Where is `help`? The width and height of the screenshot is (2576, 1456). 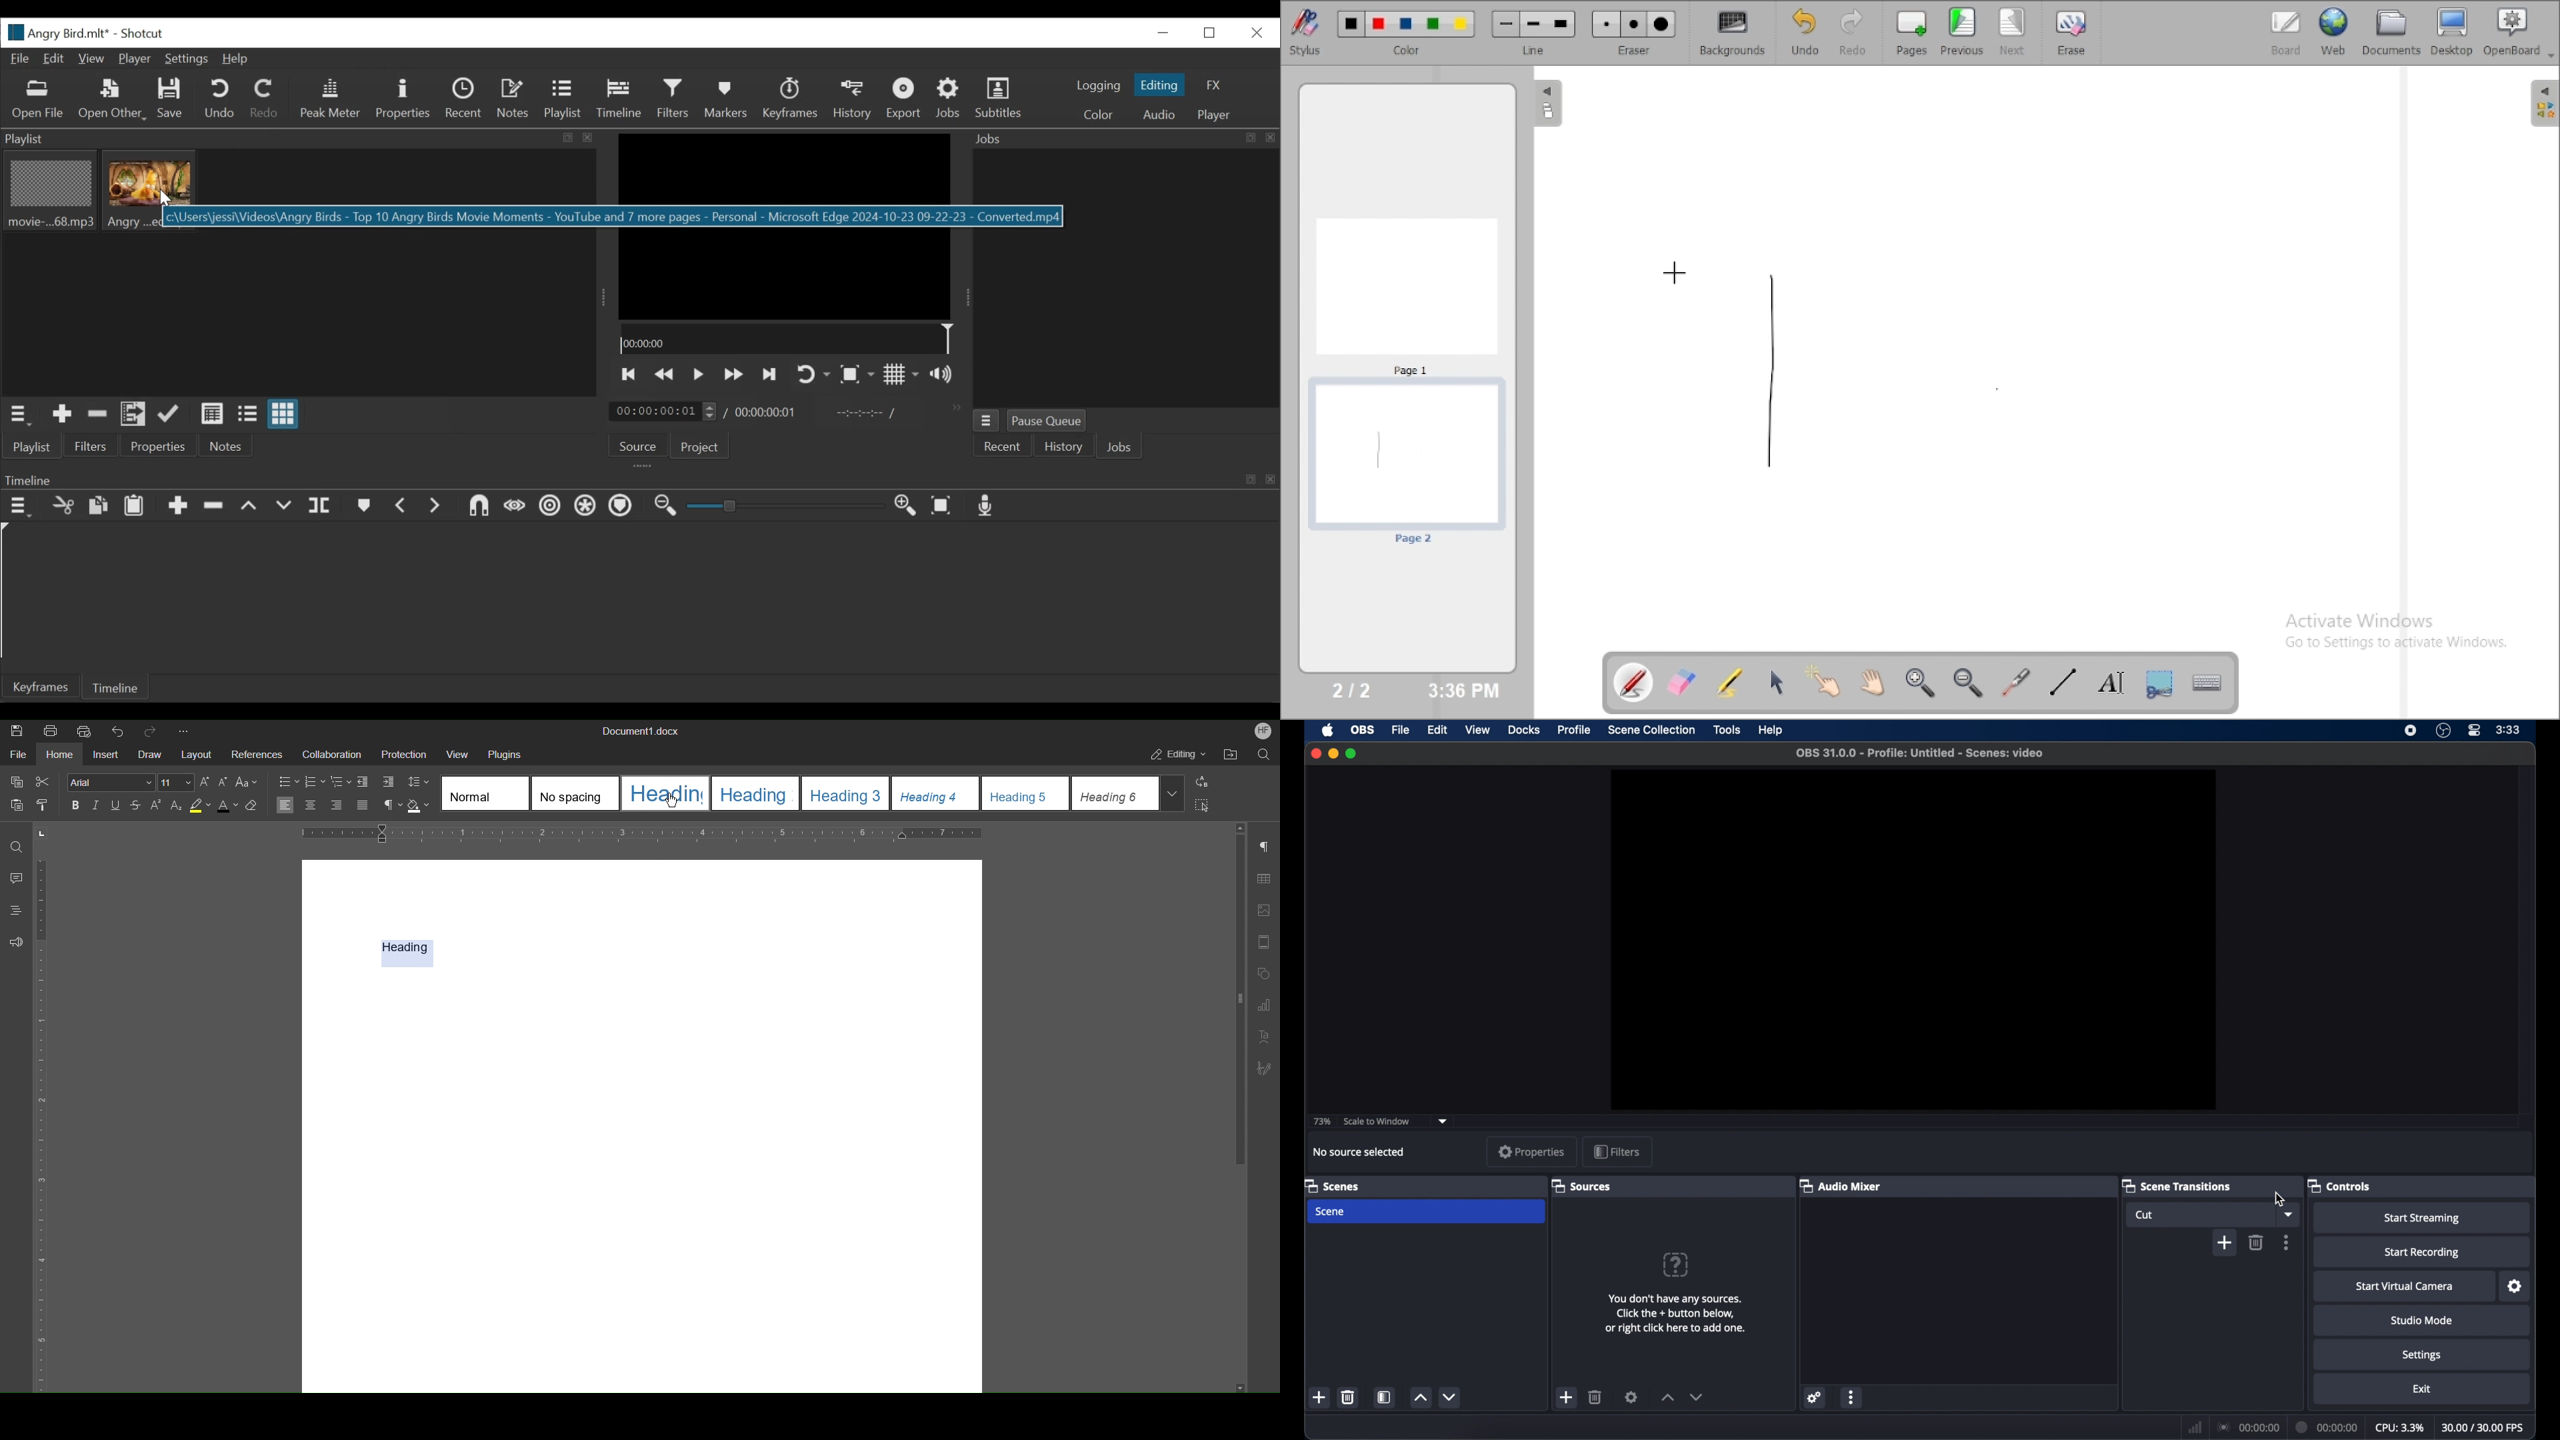 help is located at coordinates (1772, 730).